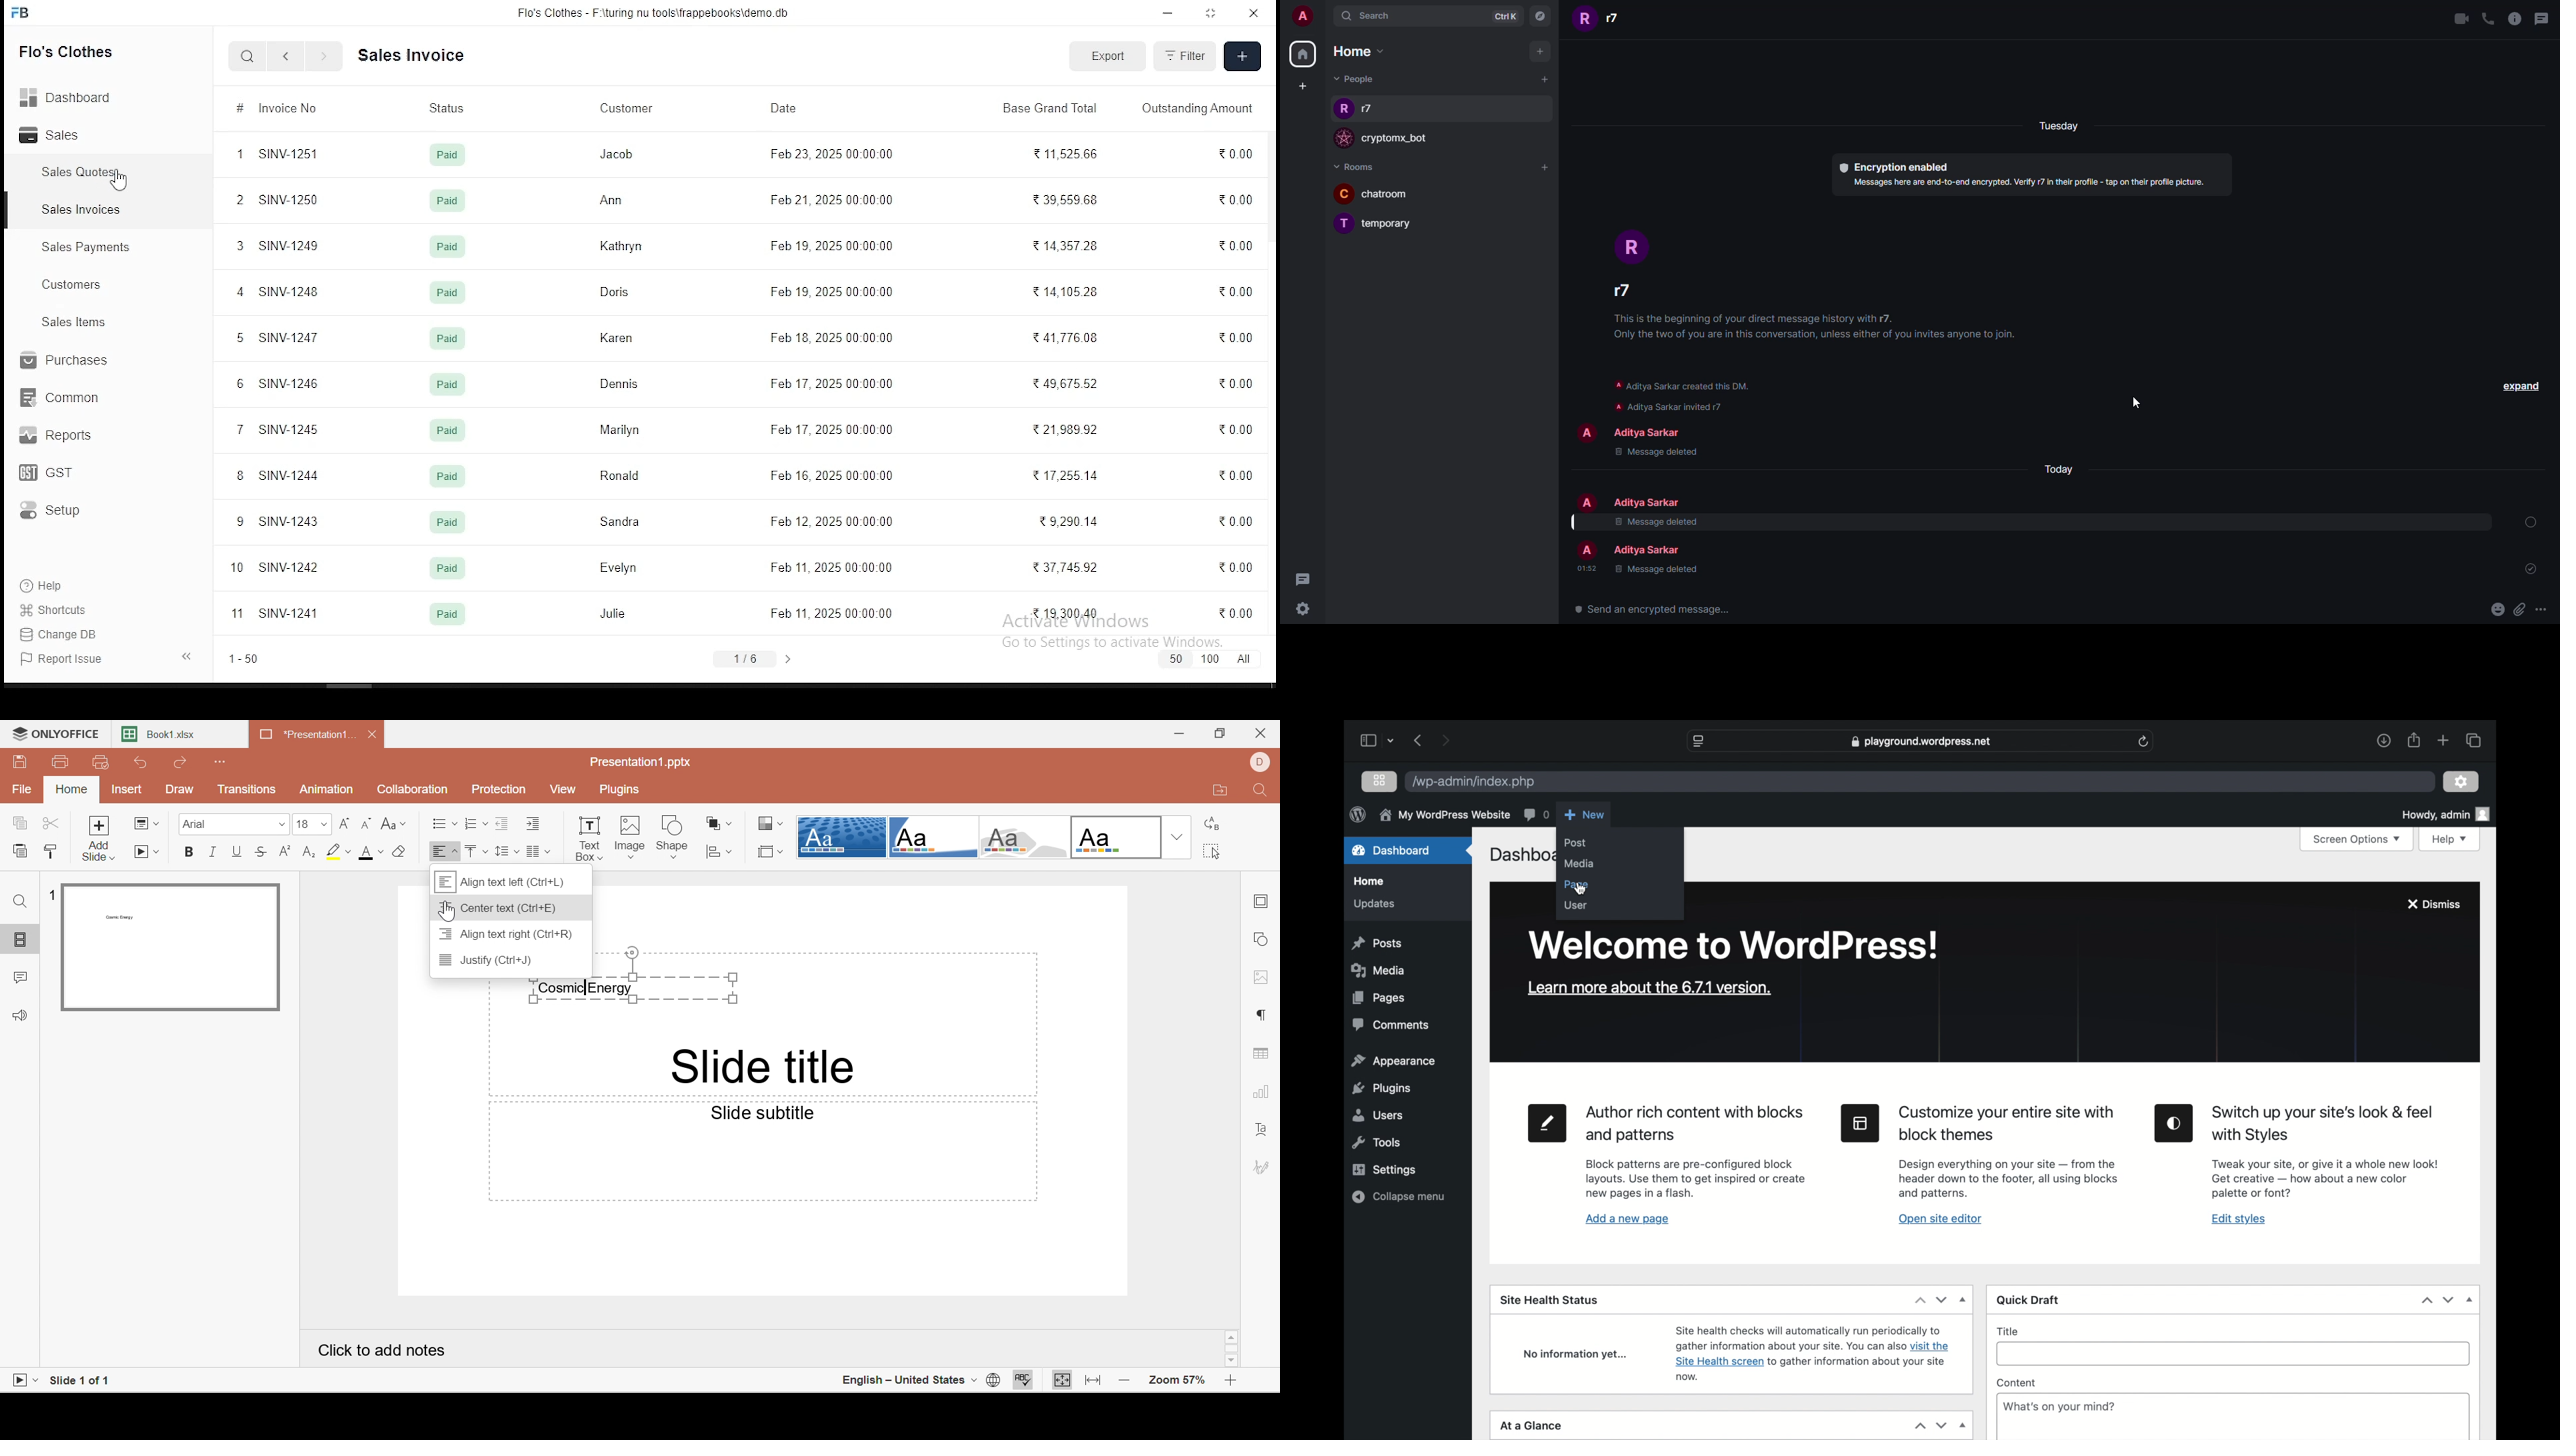 The width and height of the screenshot is (2576, 1456). What do you see at coordinates (276, 521) in the screenshot?
I see `9 SINV-1243` at bounding box center [276, 521].